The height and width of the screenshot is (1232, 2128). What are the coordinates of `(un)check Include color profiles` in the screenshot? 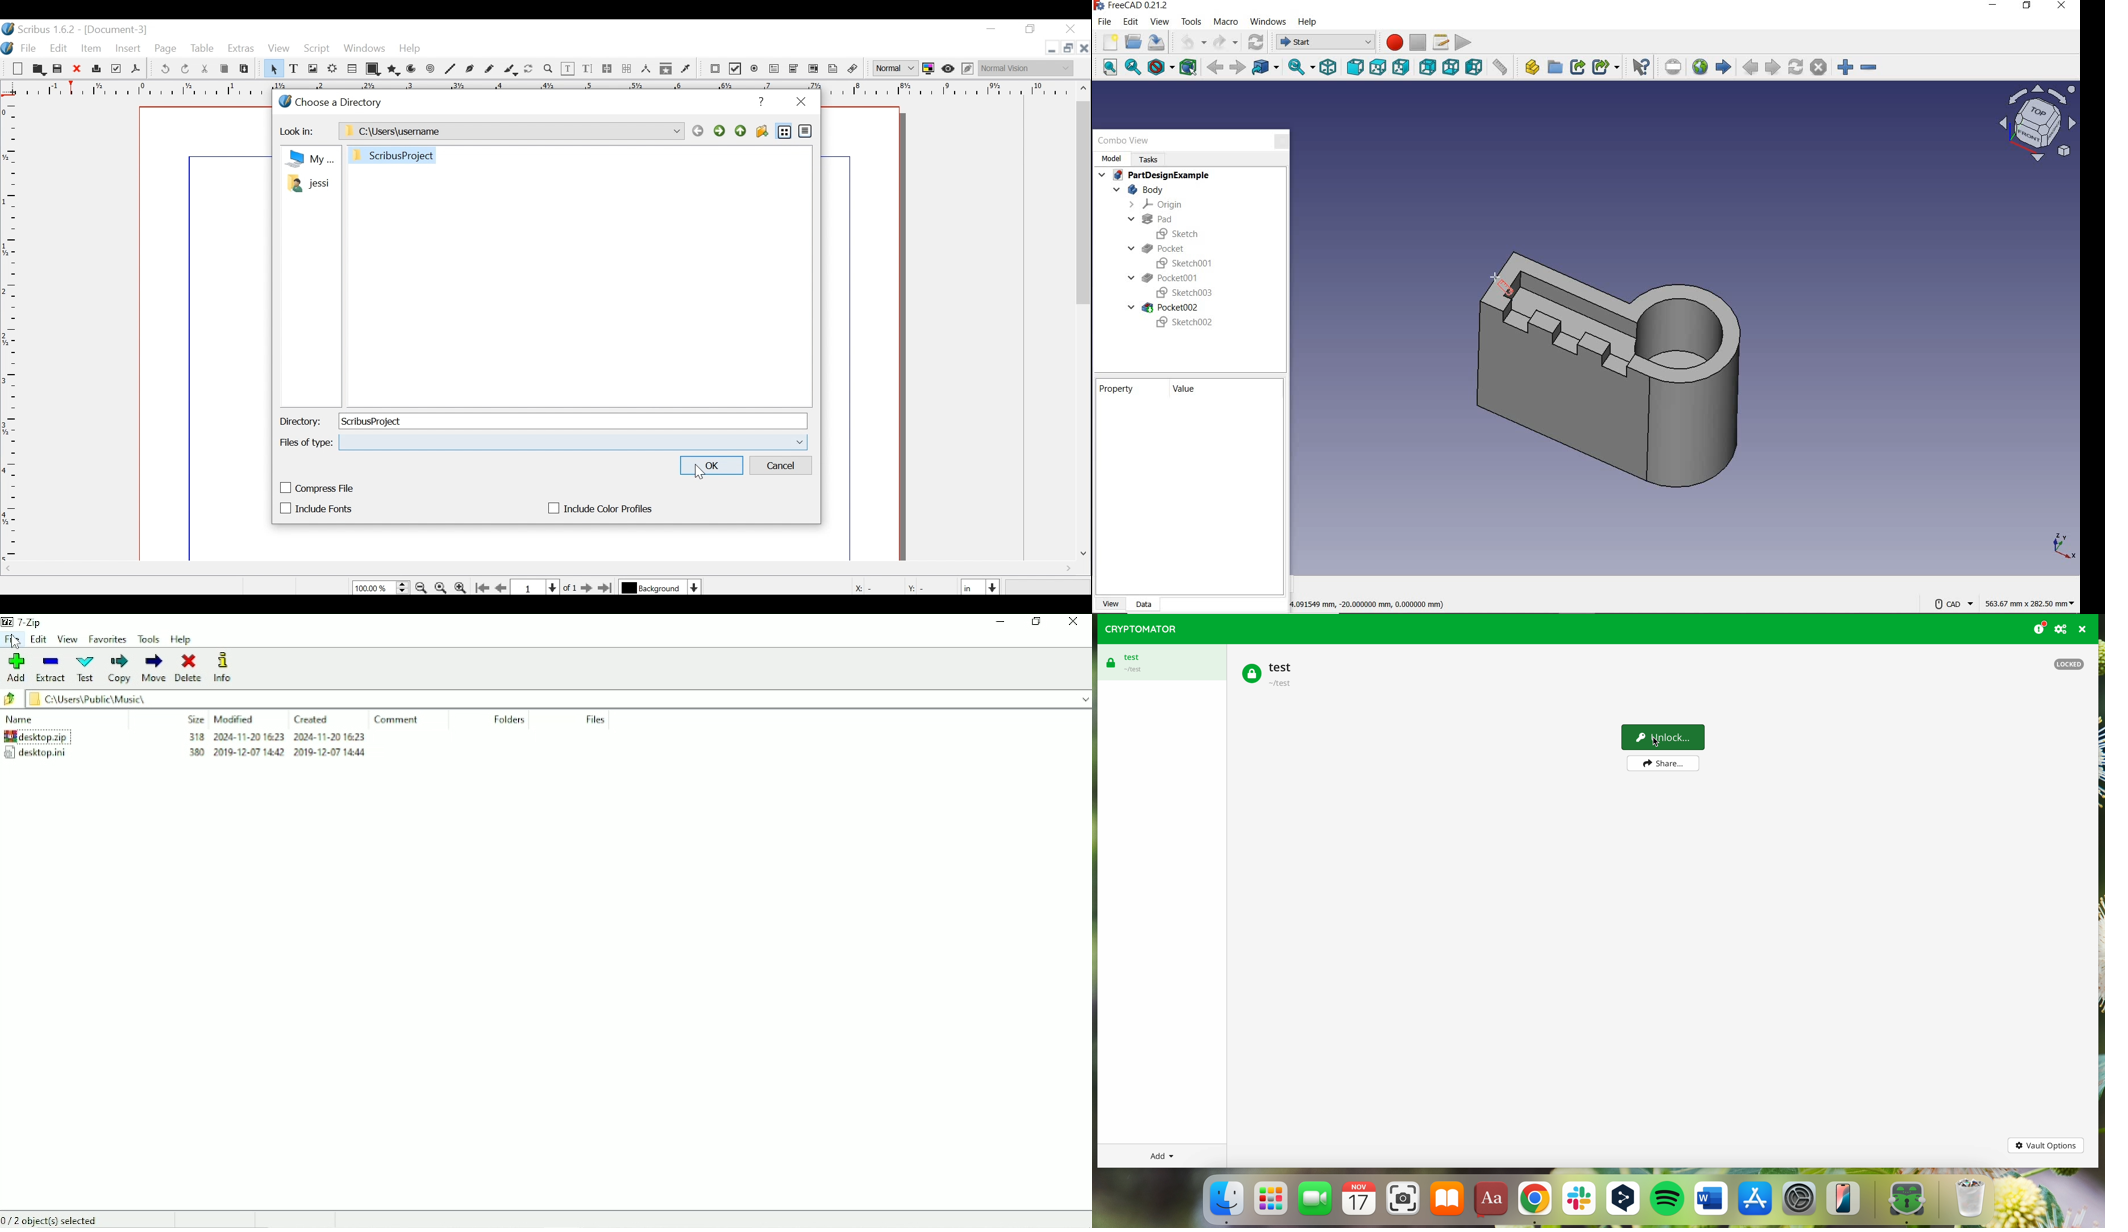 It's located at (599, 508).